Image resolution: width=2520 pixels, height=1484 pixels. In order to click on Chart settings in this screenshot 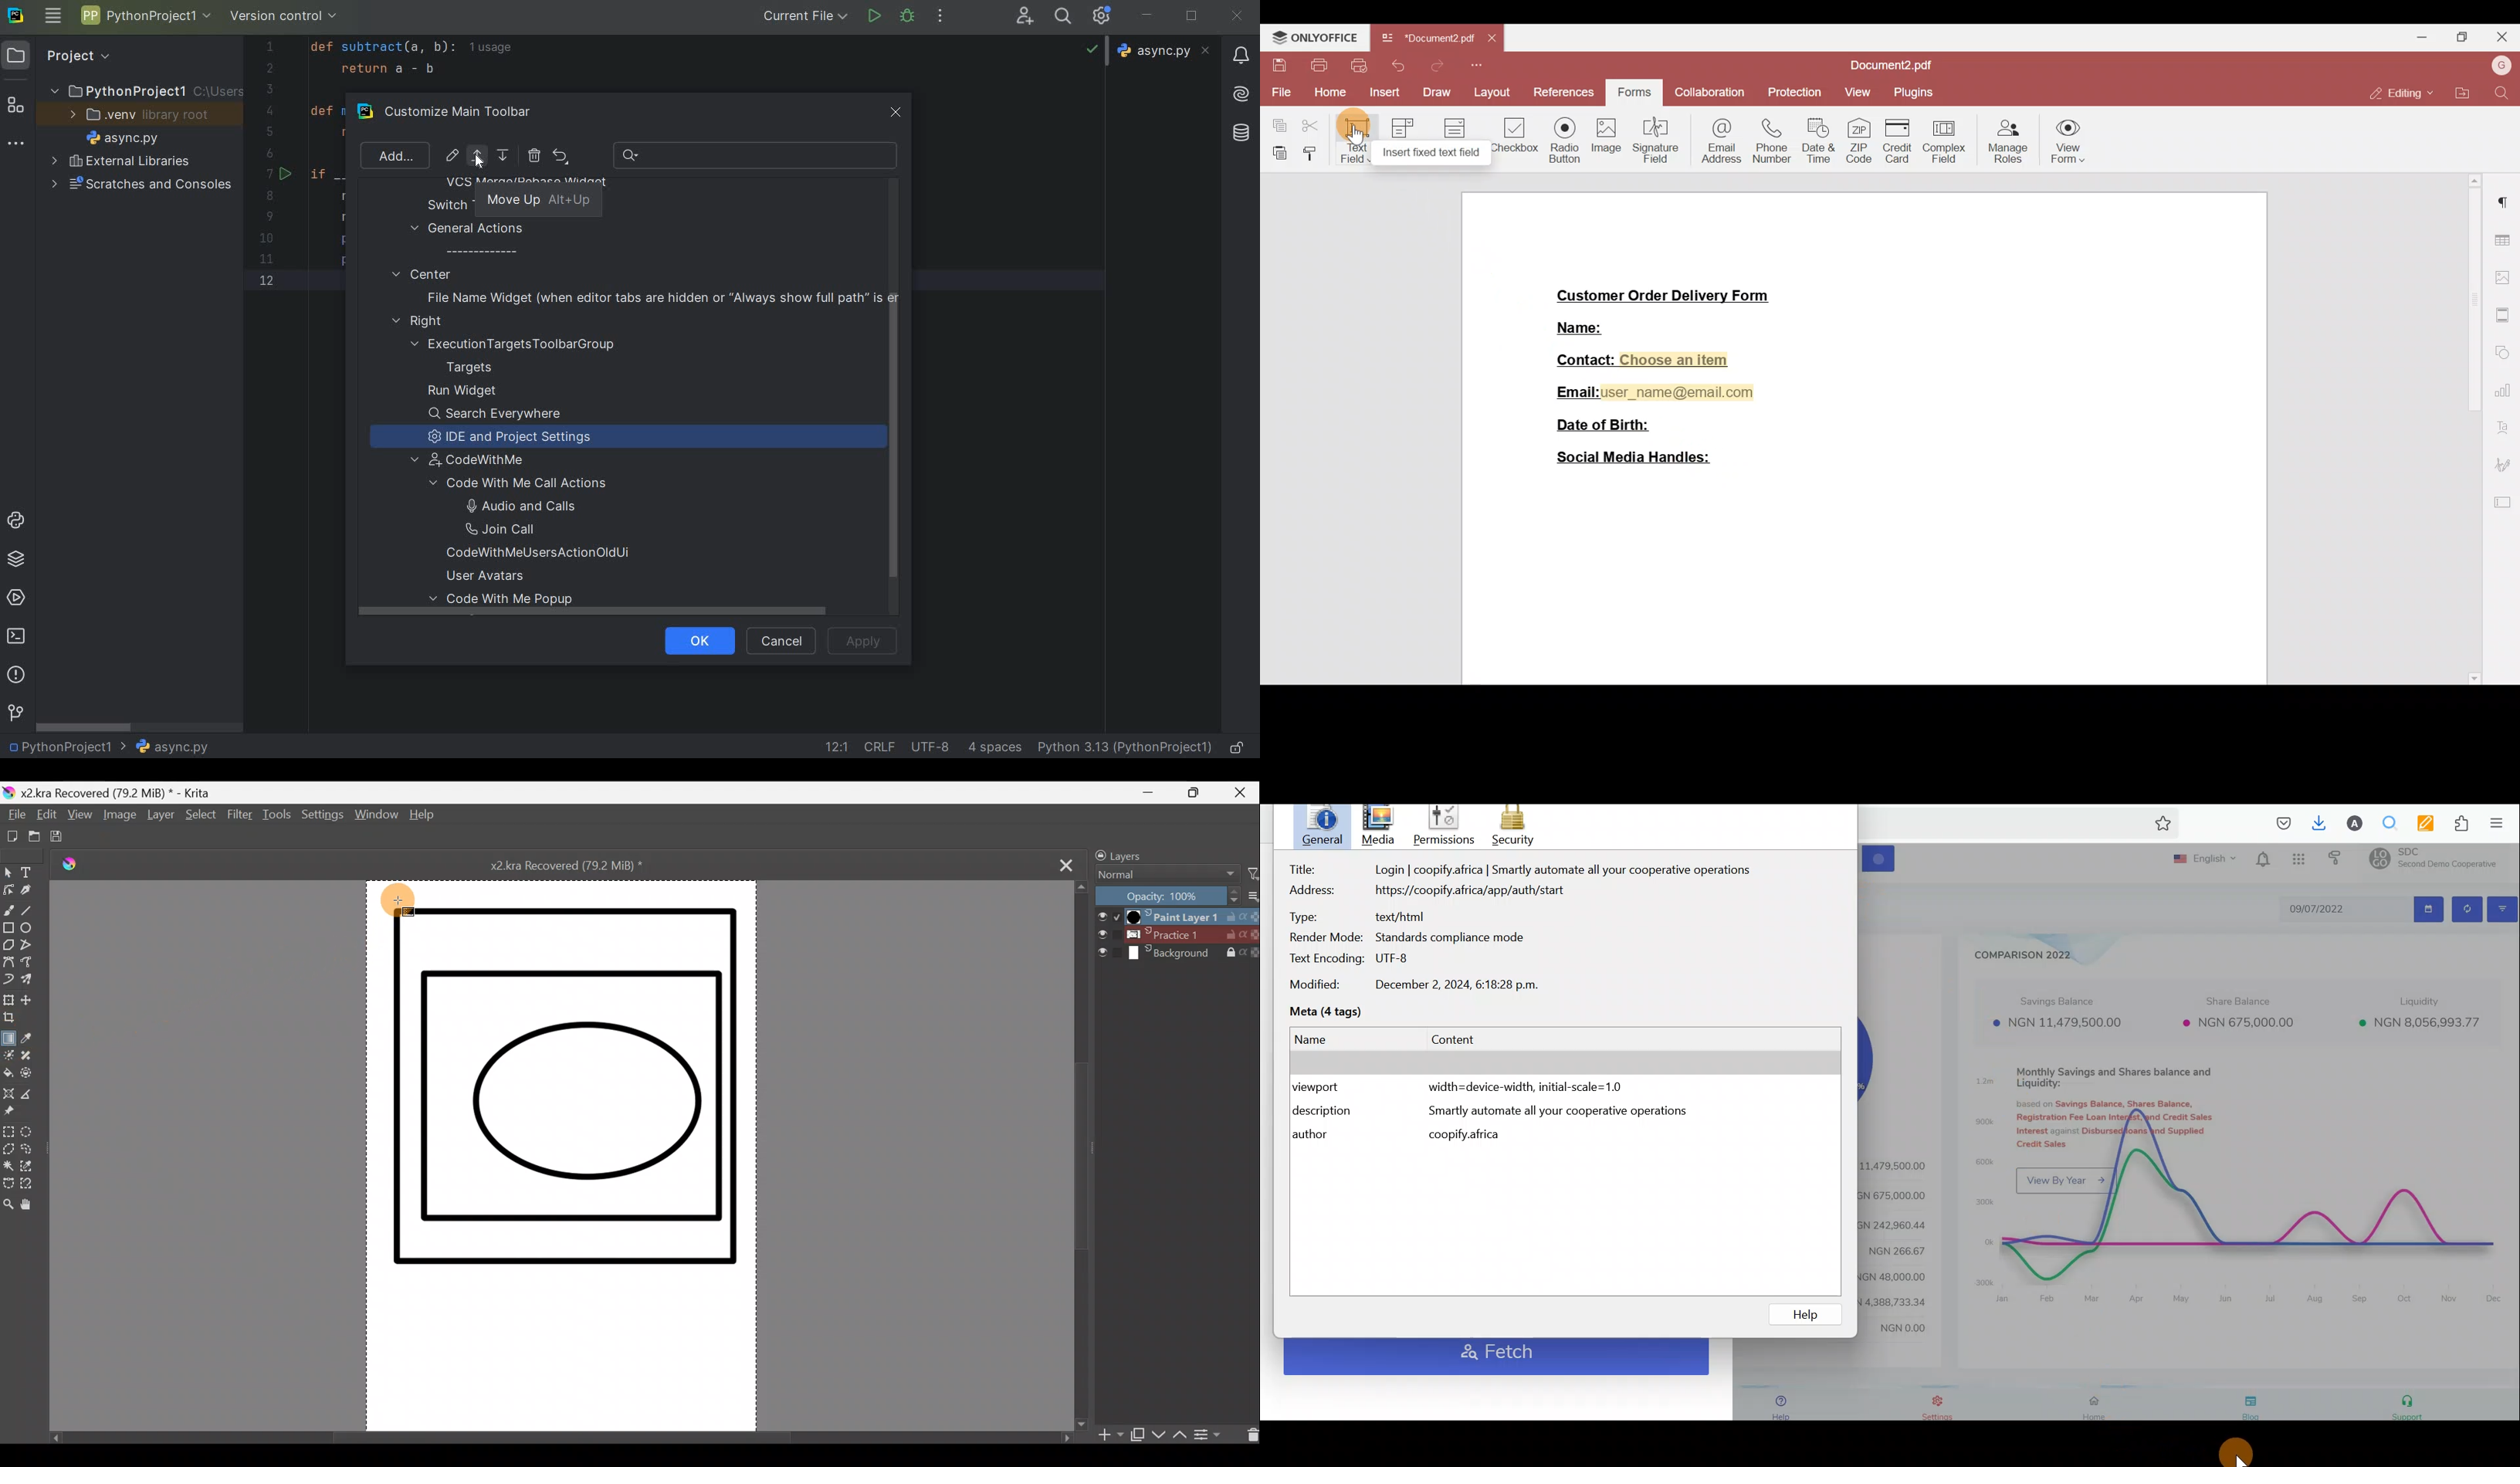, I will do `click(2506, 390)`.